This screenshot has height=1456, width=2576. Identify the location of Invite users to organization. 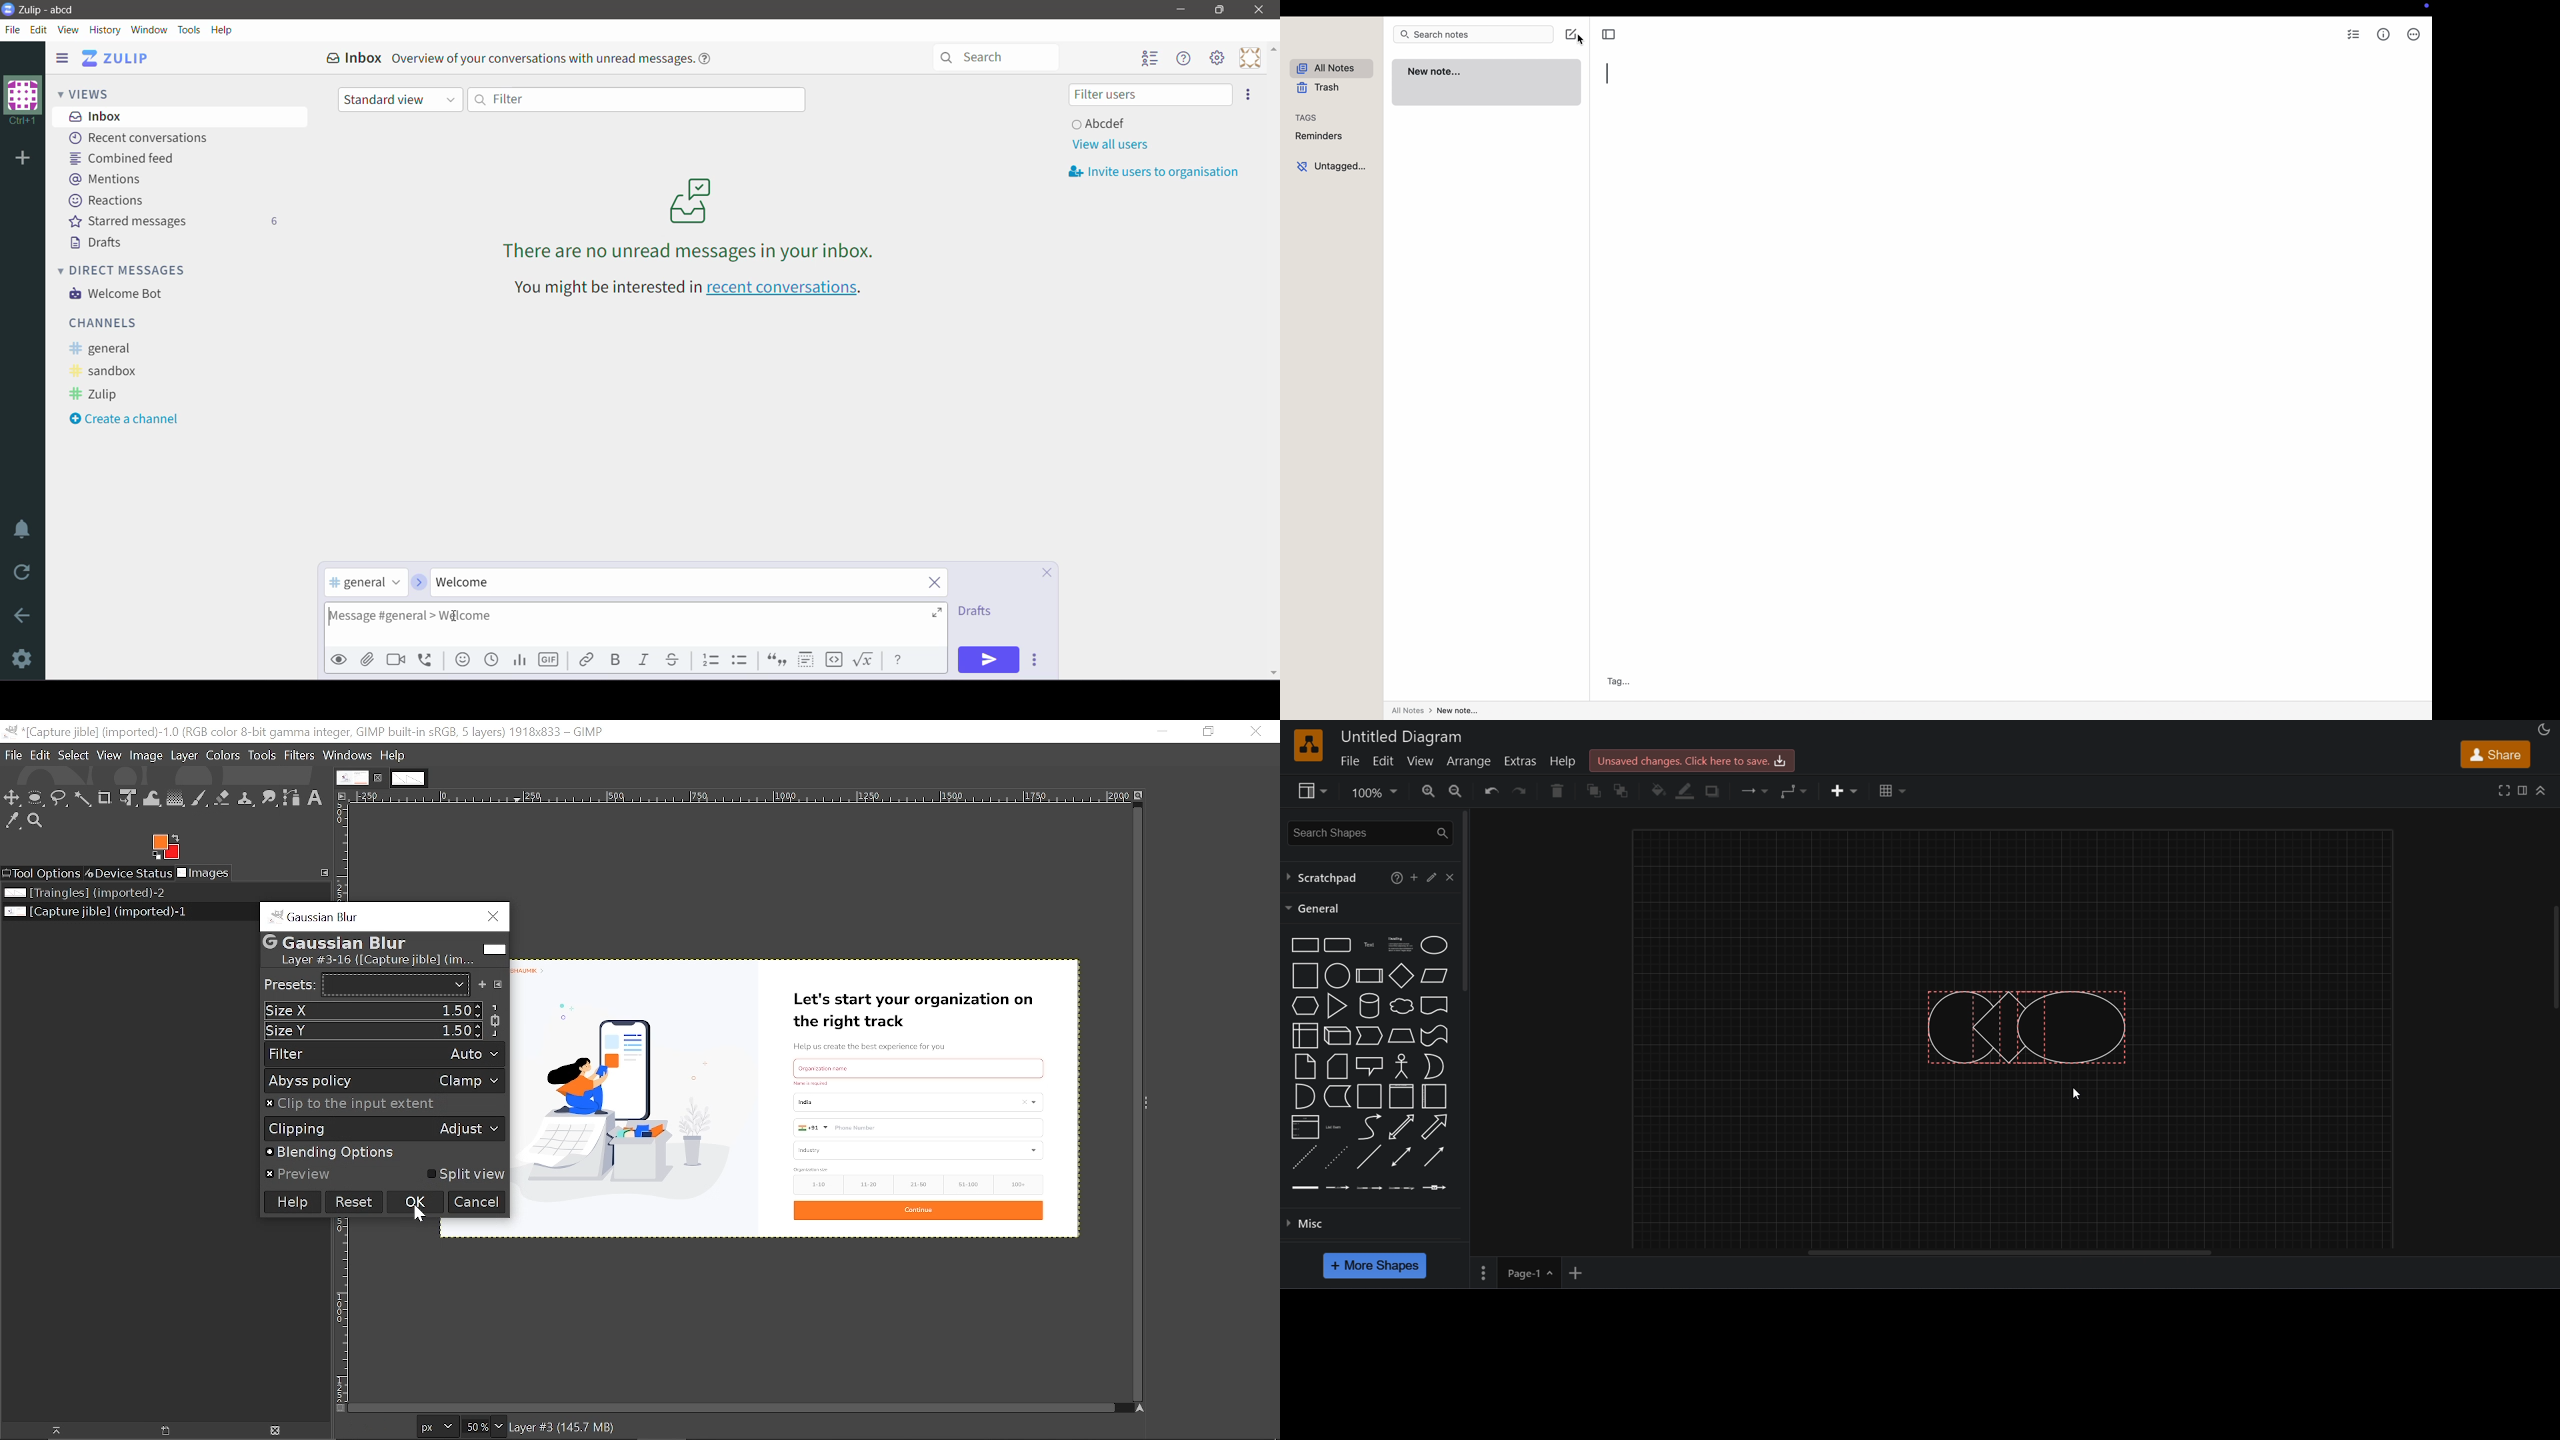
(1249, 95).